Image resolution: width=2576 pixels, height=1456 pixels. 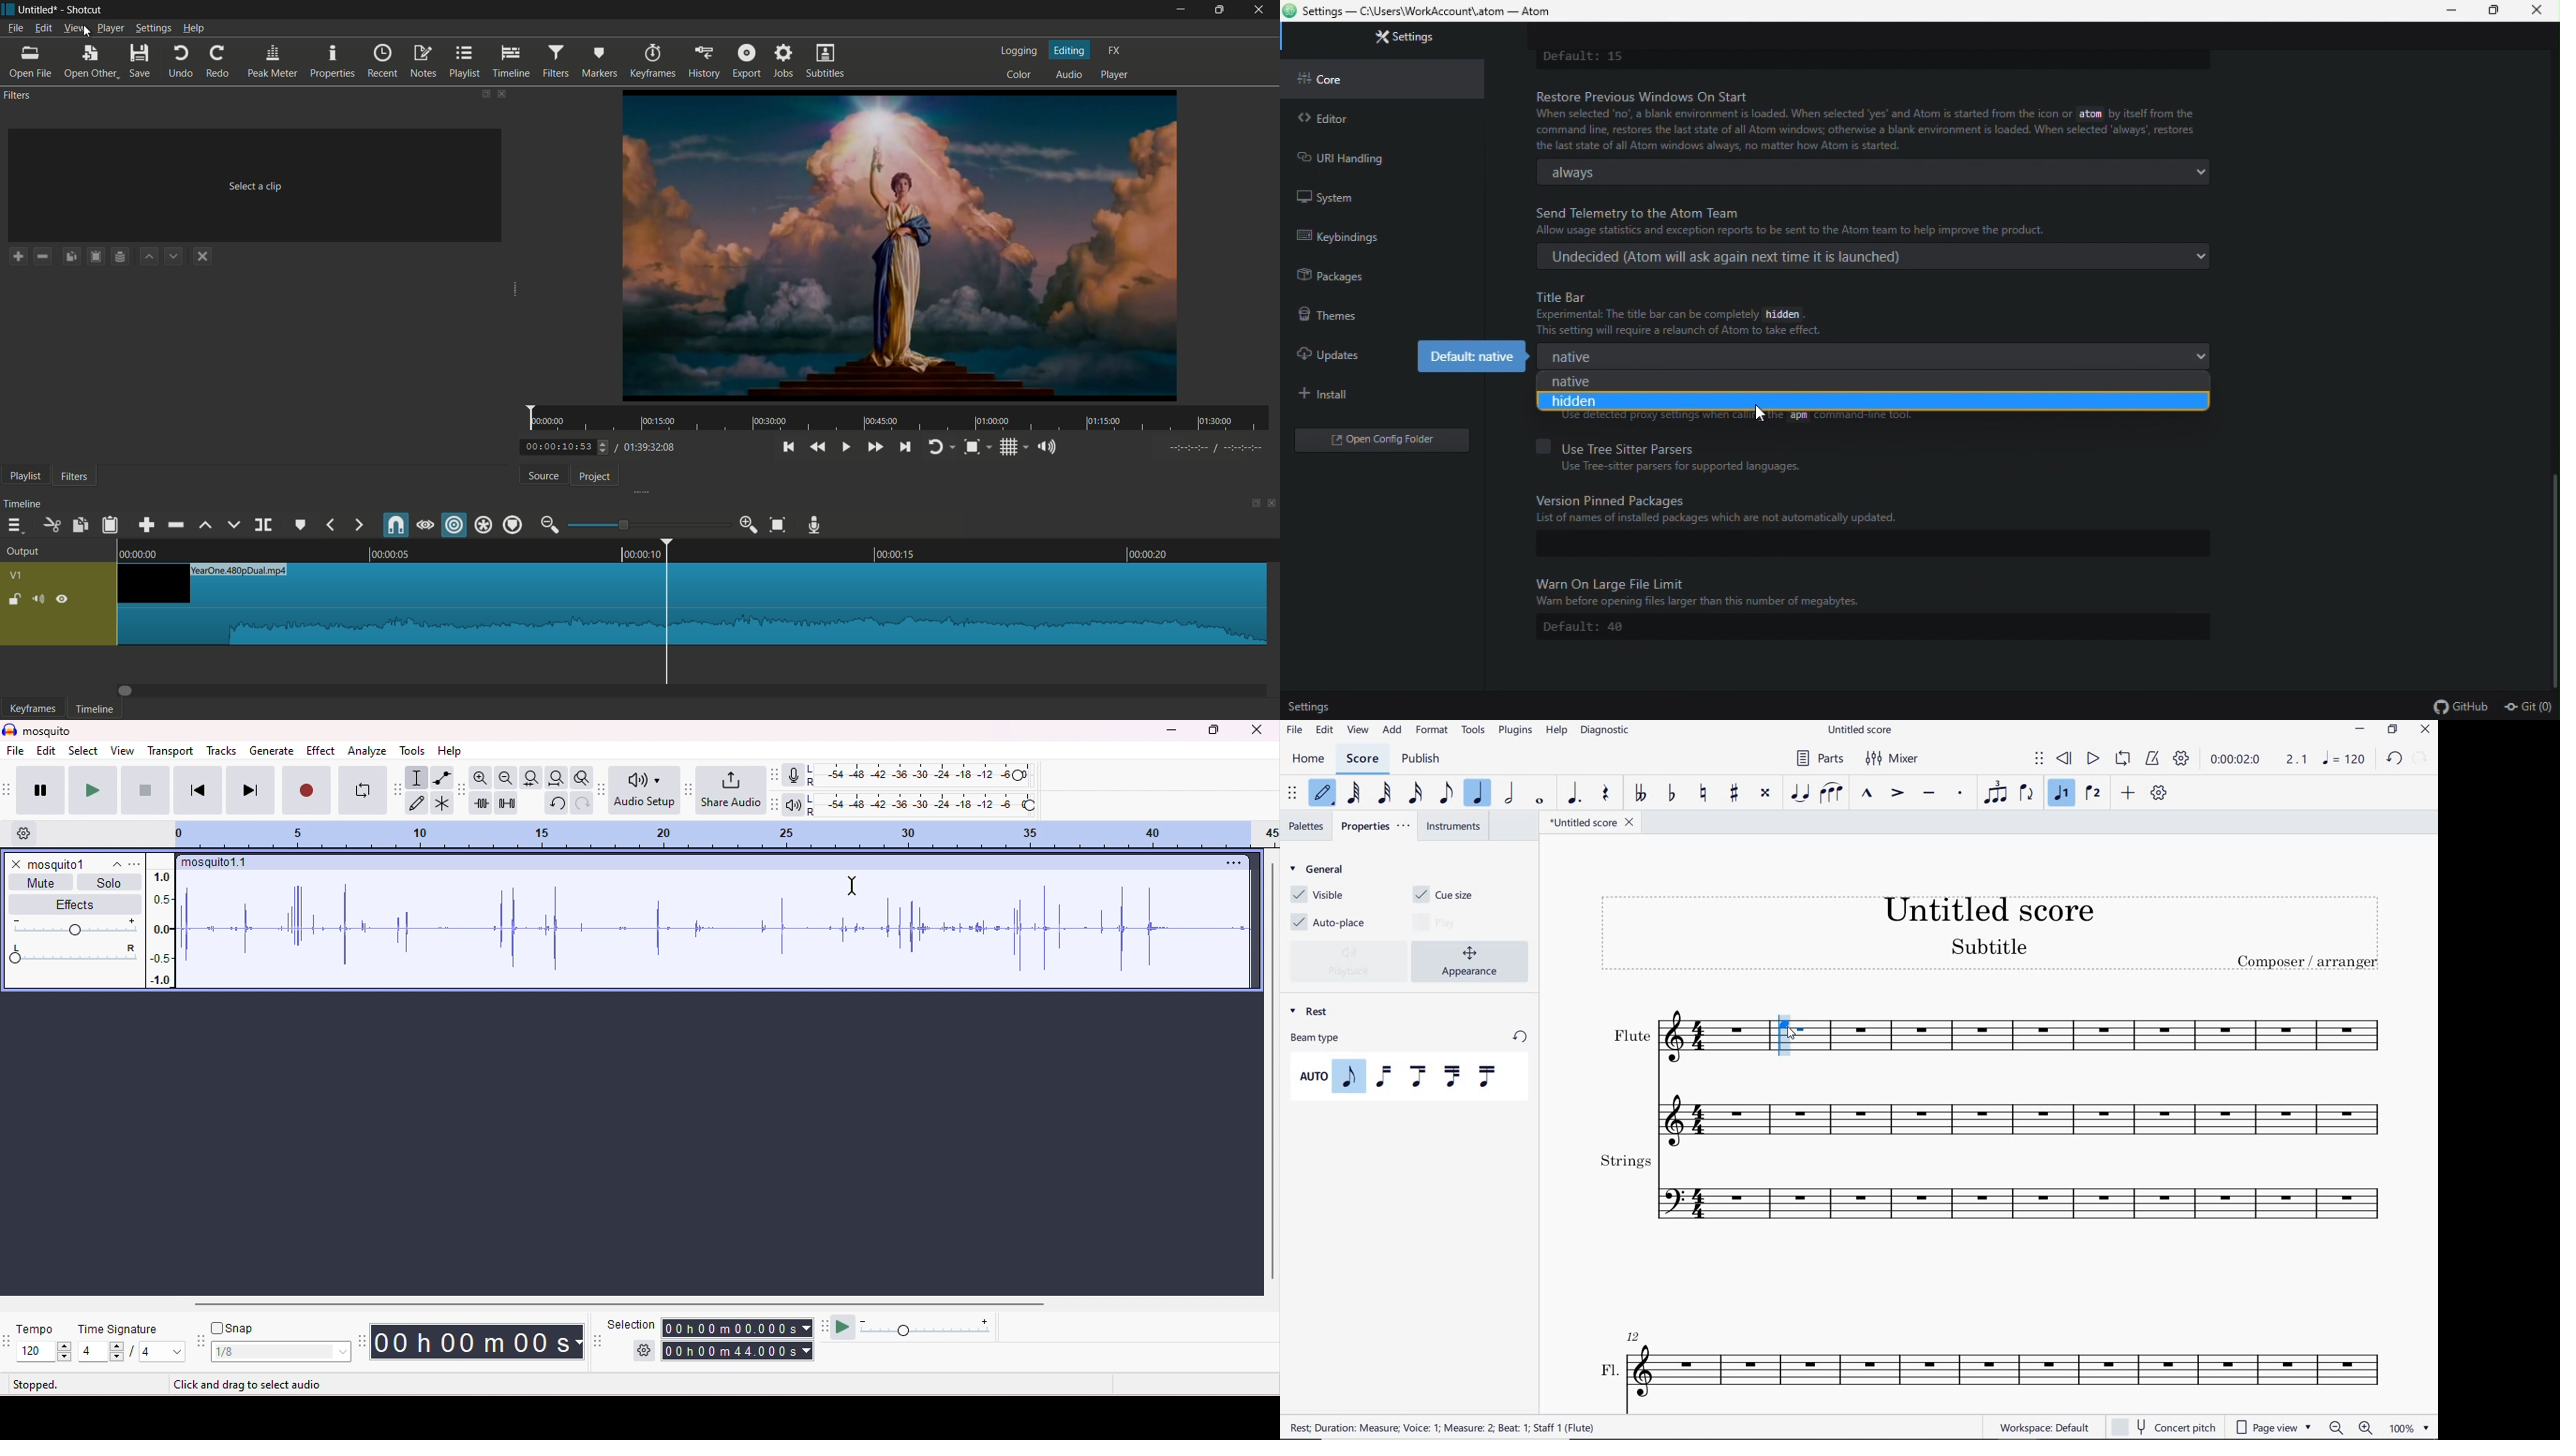 I want to click on git, so click(x=2530, y=707).